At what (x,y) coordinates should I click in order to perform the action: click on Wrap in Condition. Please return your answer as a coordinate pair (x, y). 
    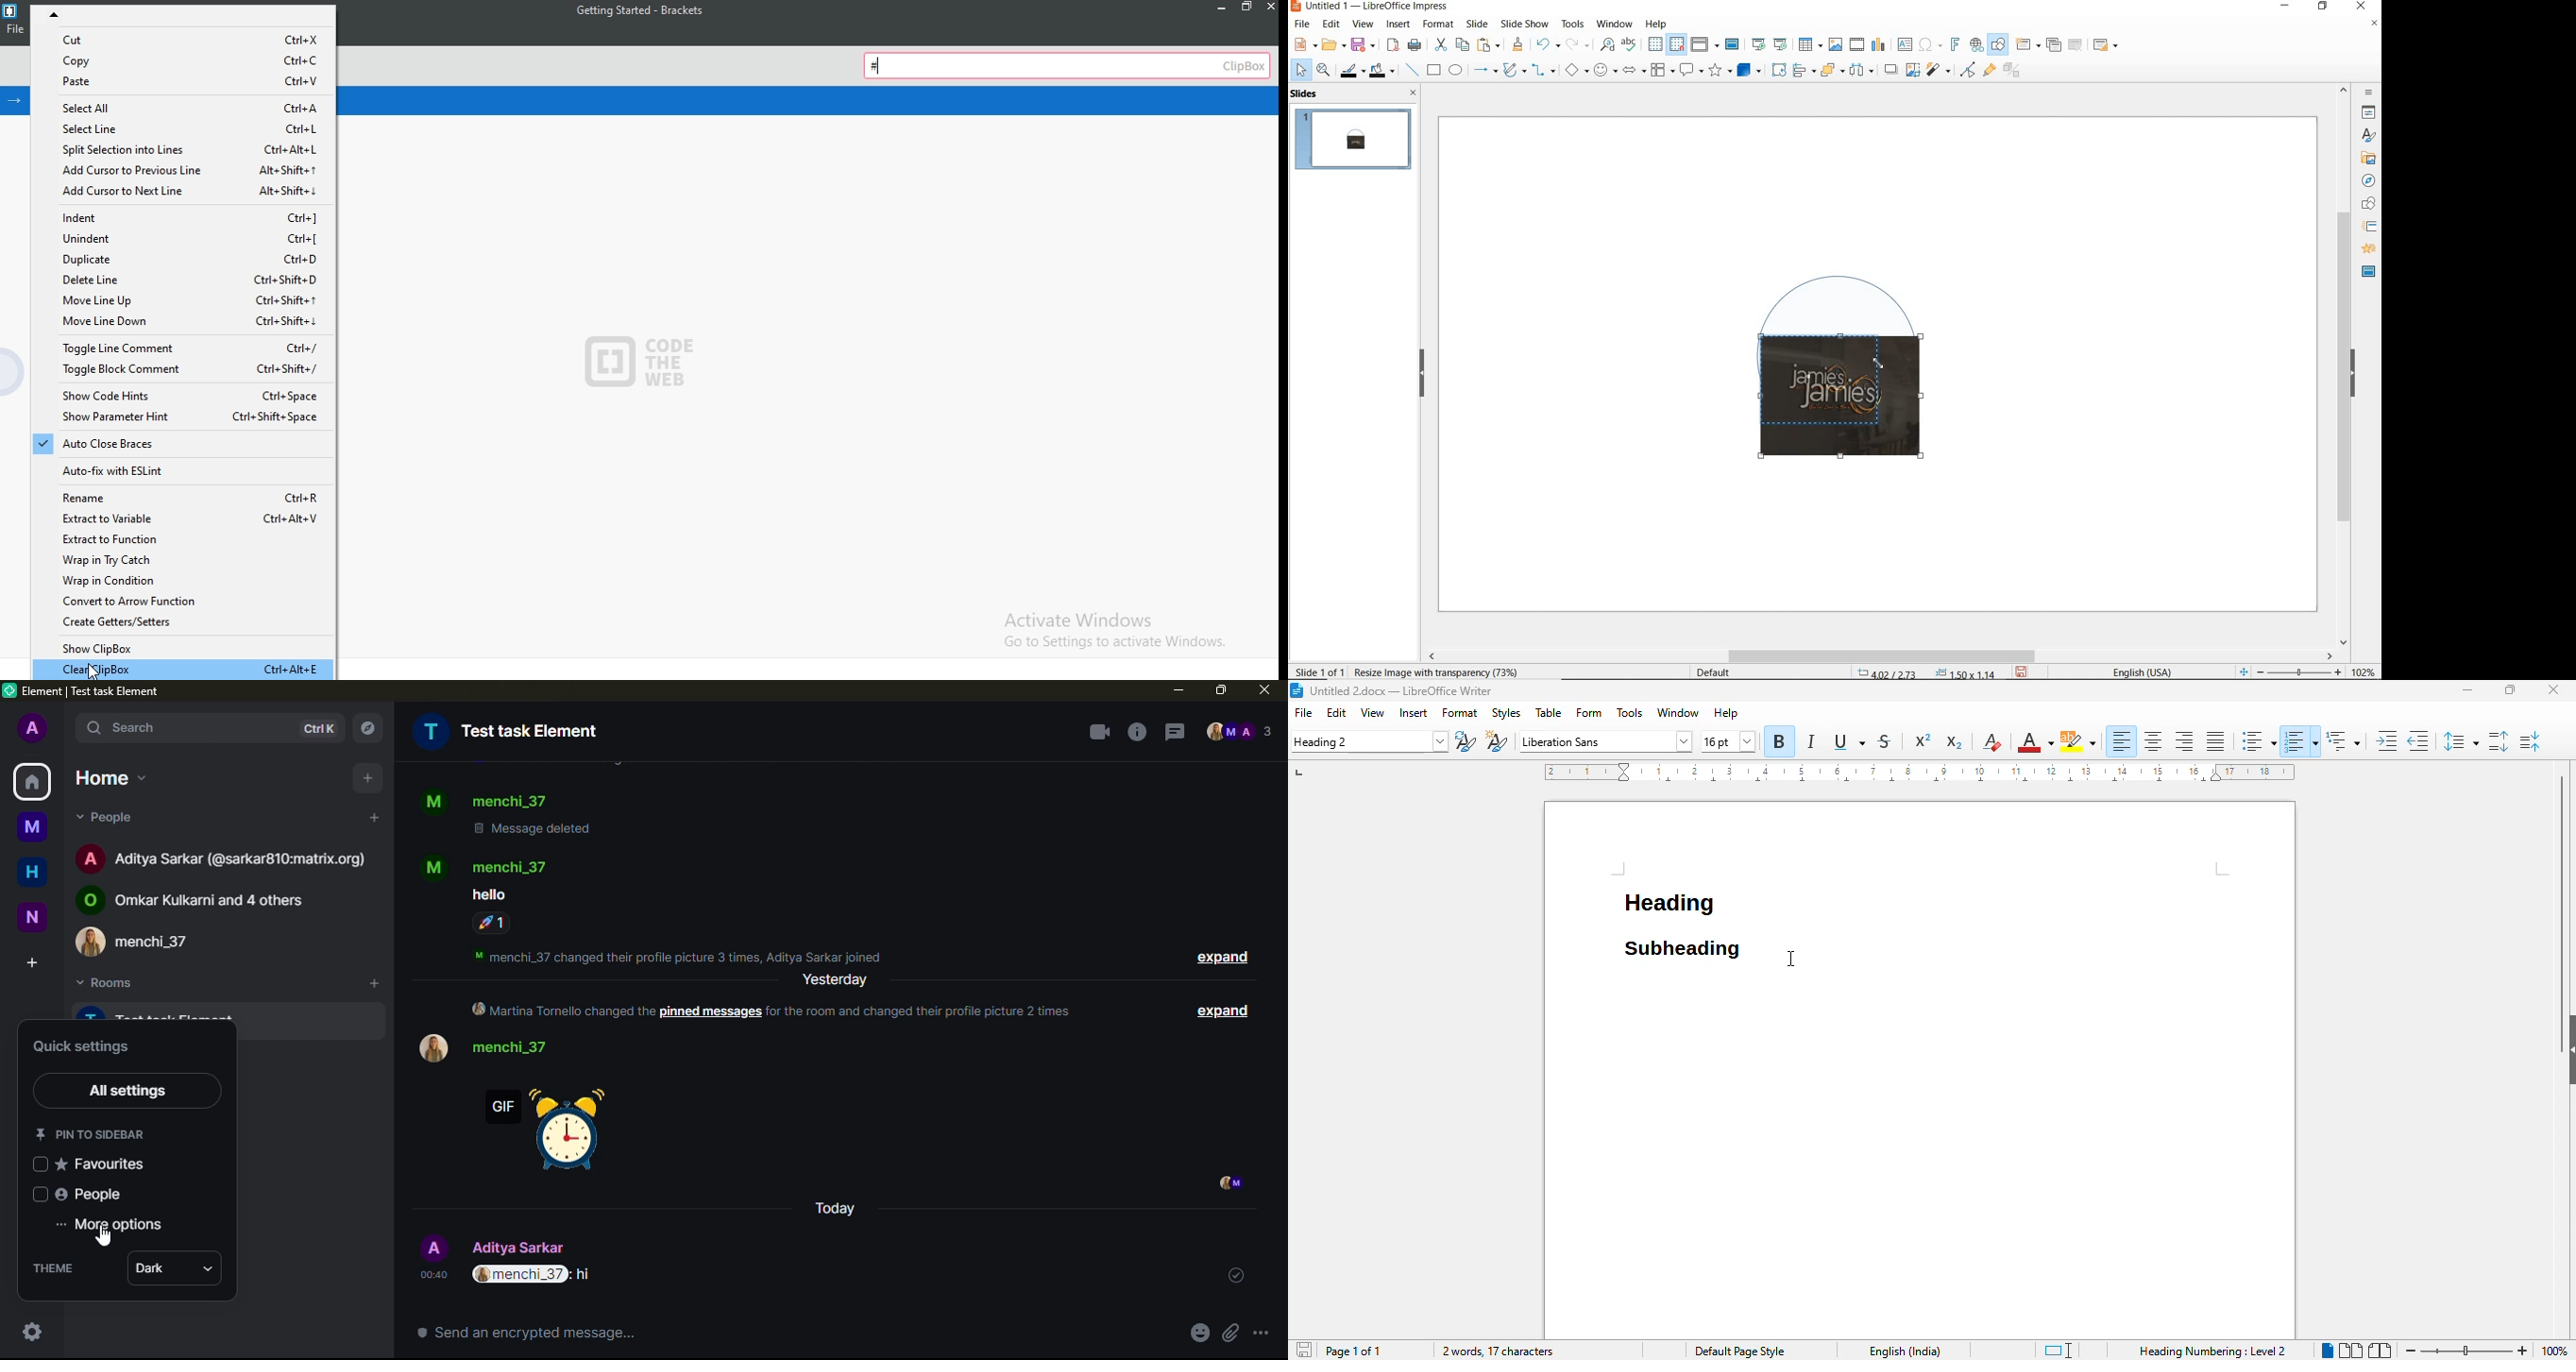
    Looking at the image, I should click on (184, 581).